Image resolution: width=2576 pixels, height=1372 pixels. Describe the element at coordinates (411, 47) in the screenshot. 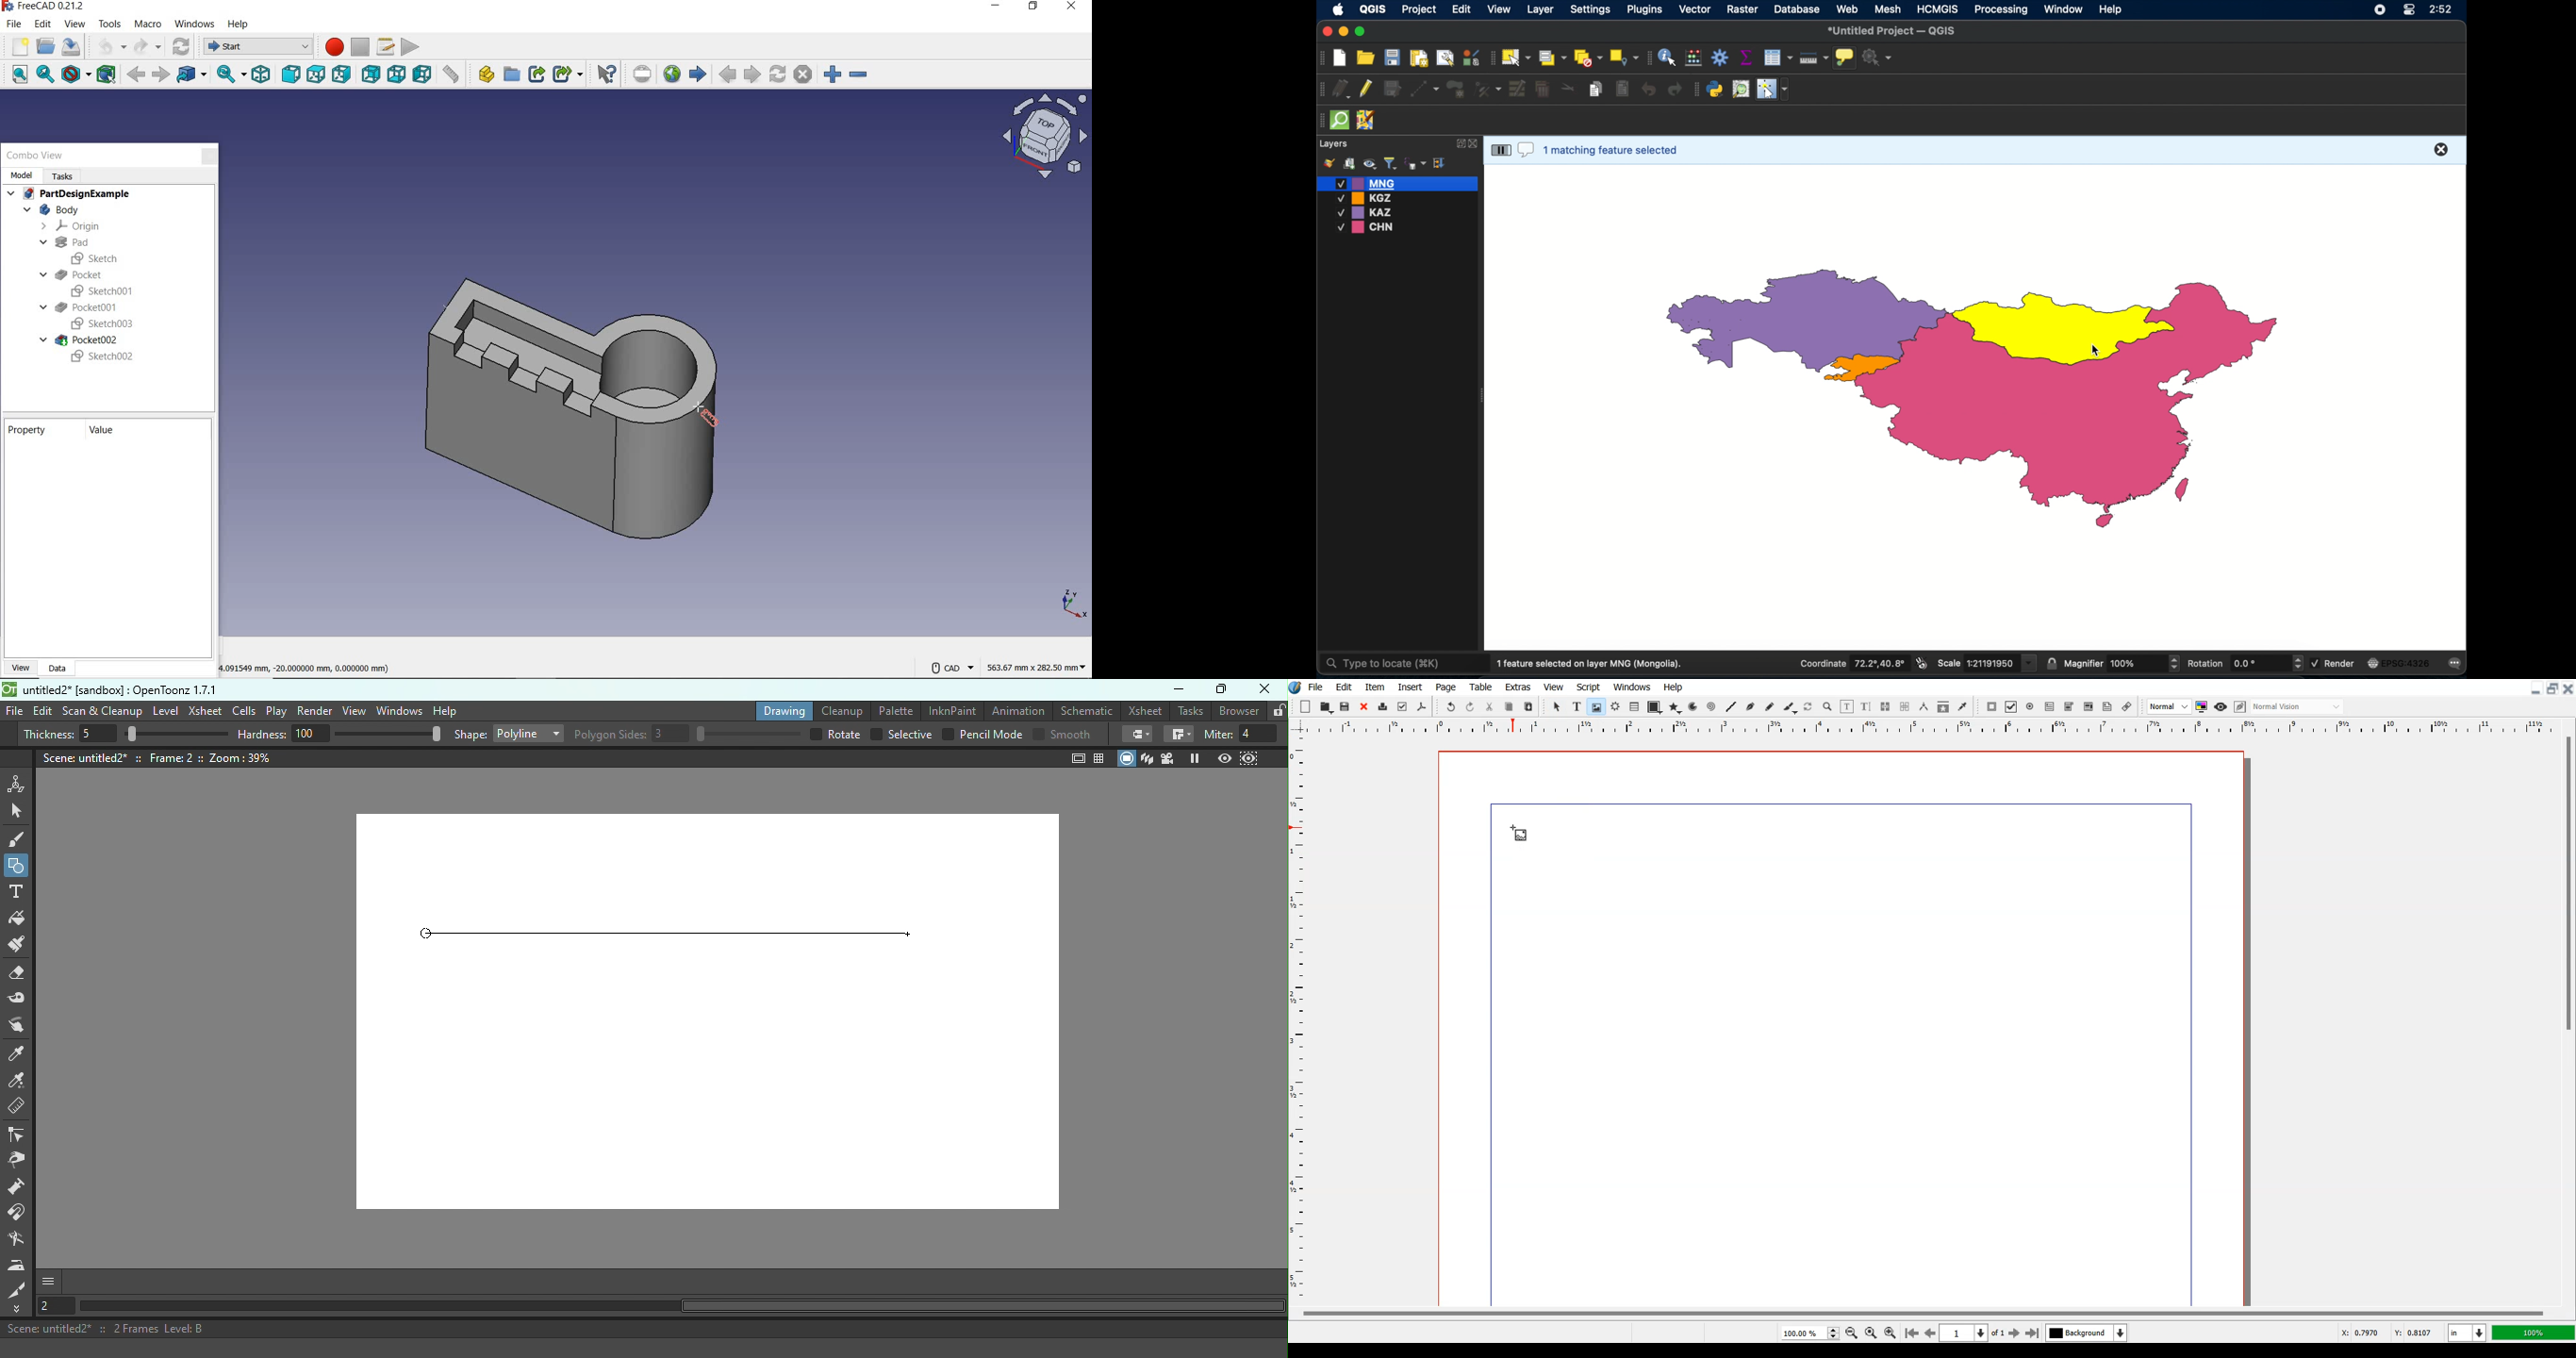

I see `execute macro` at that location.